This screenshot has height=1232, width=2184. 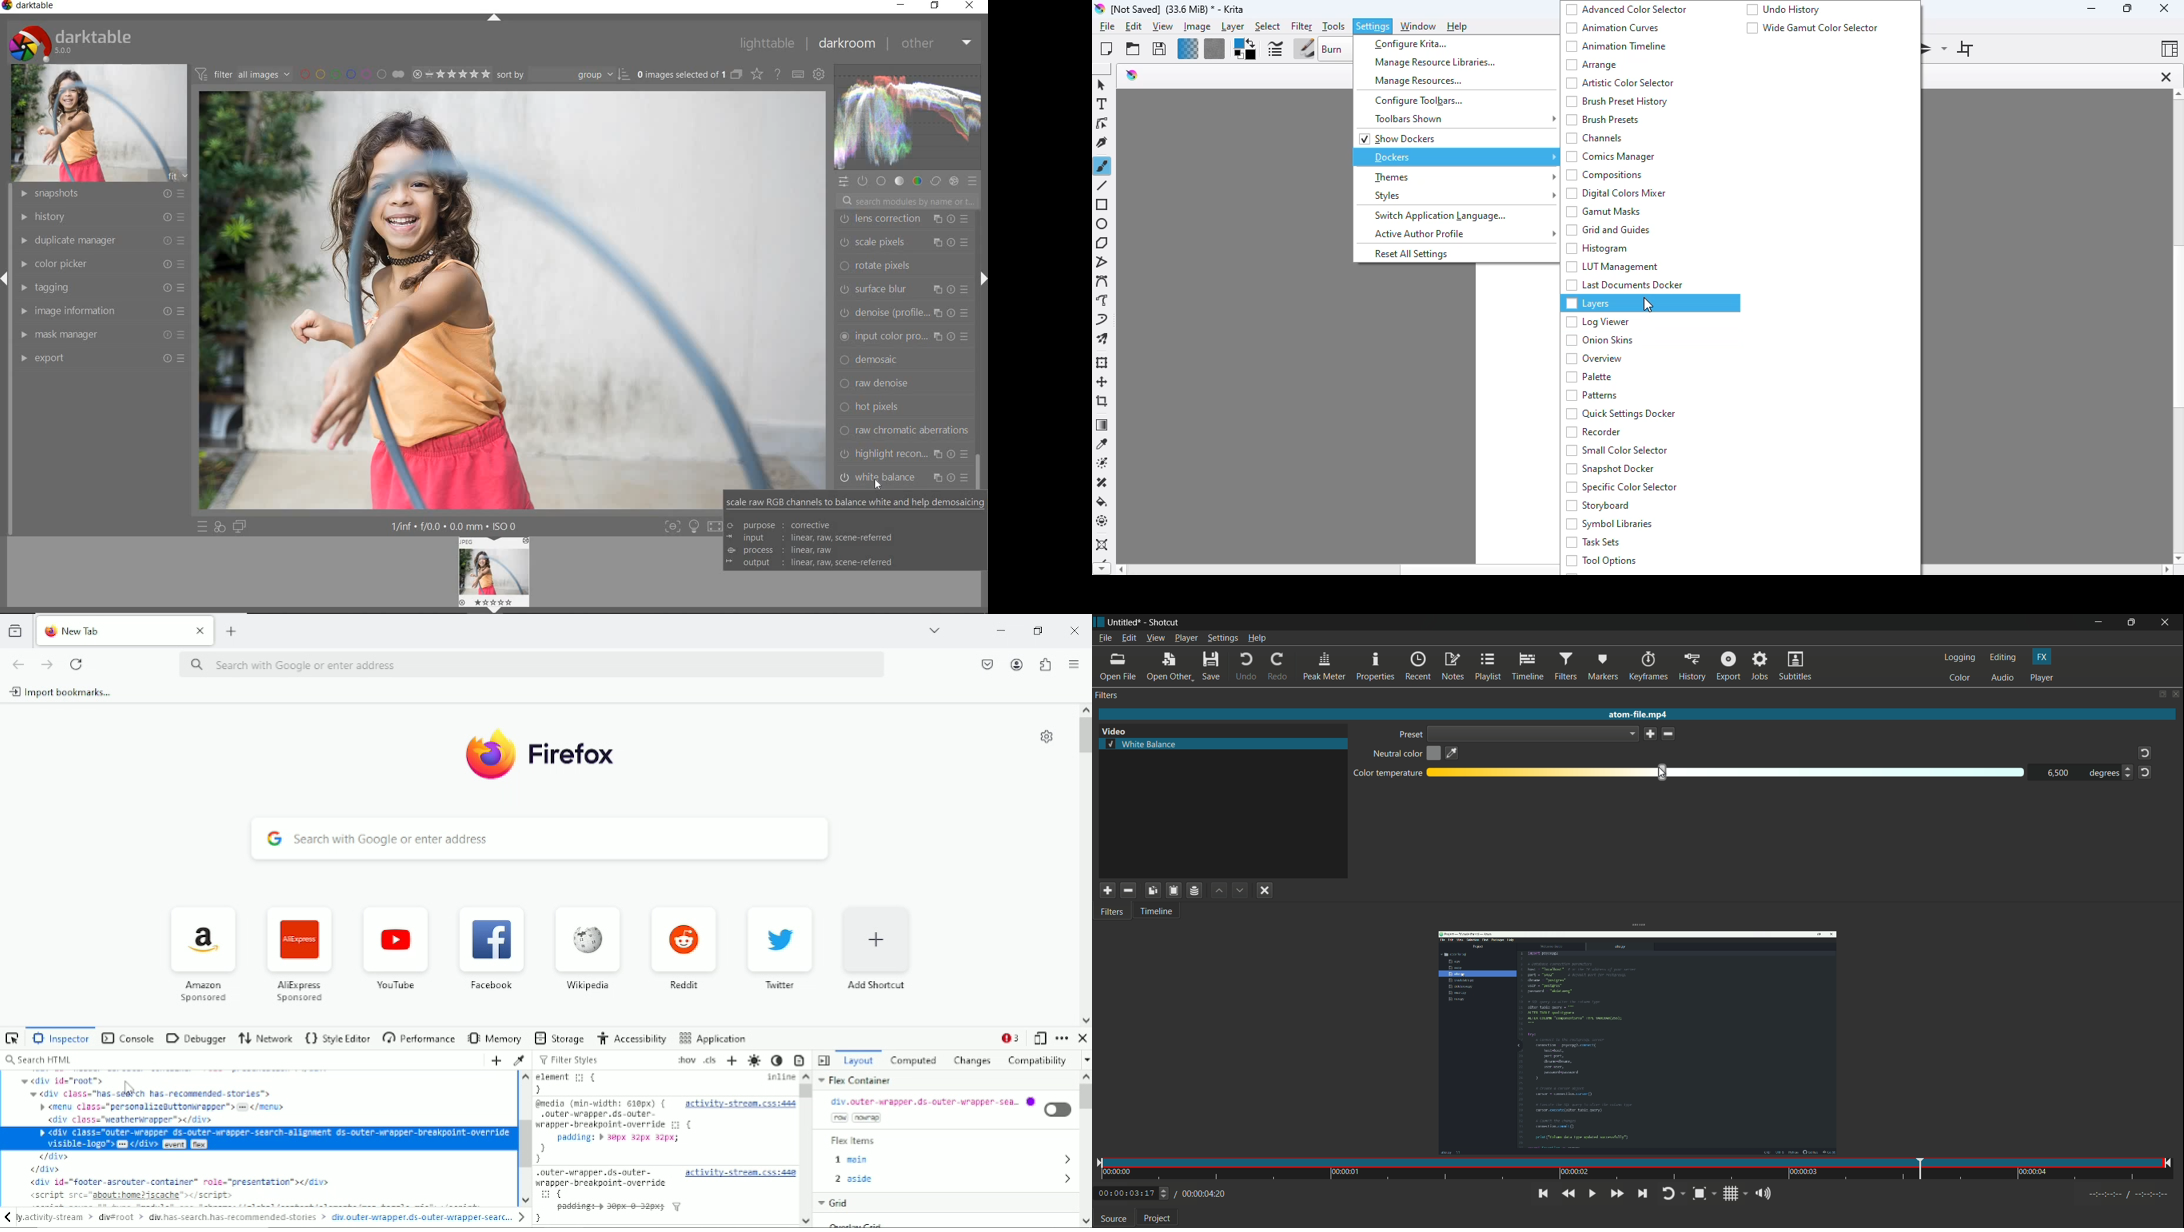 I want to click on 1 main, so click(x=953, y=1161).